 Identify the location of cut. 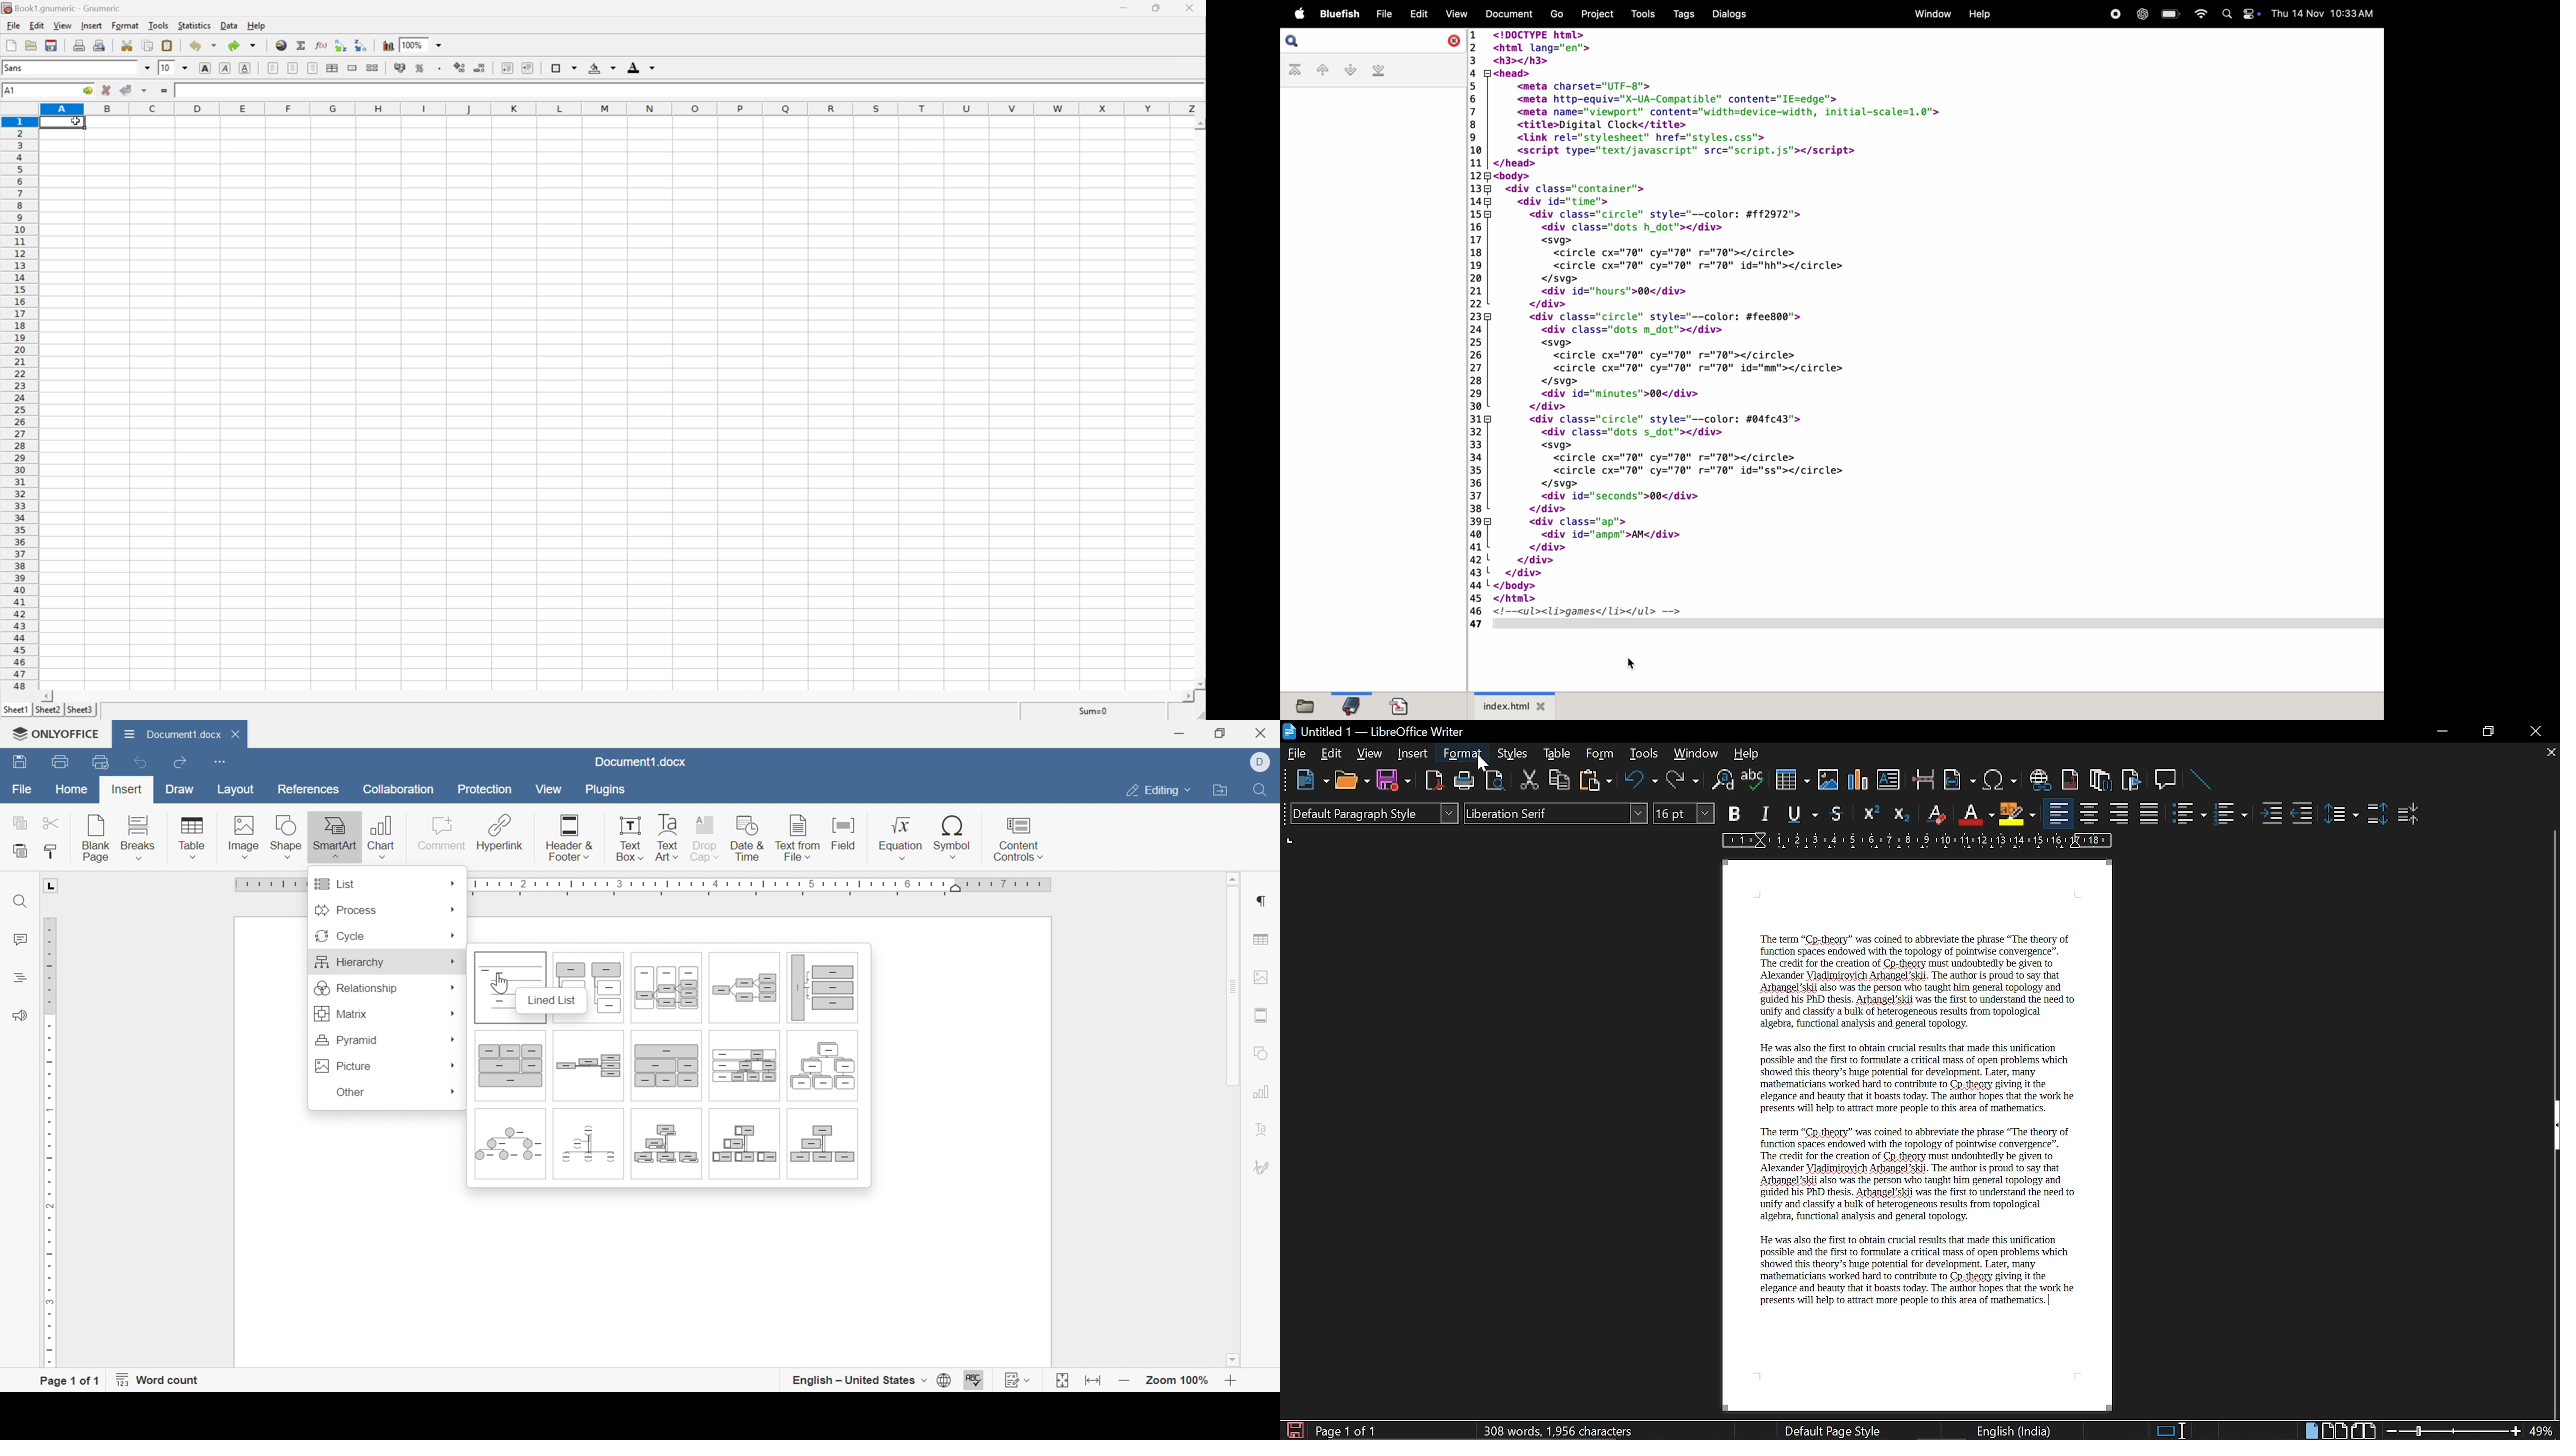
(128, 45).